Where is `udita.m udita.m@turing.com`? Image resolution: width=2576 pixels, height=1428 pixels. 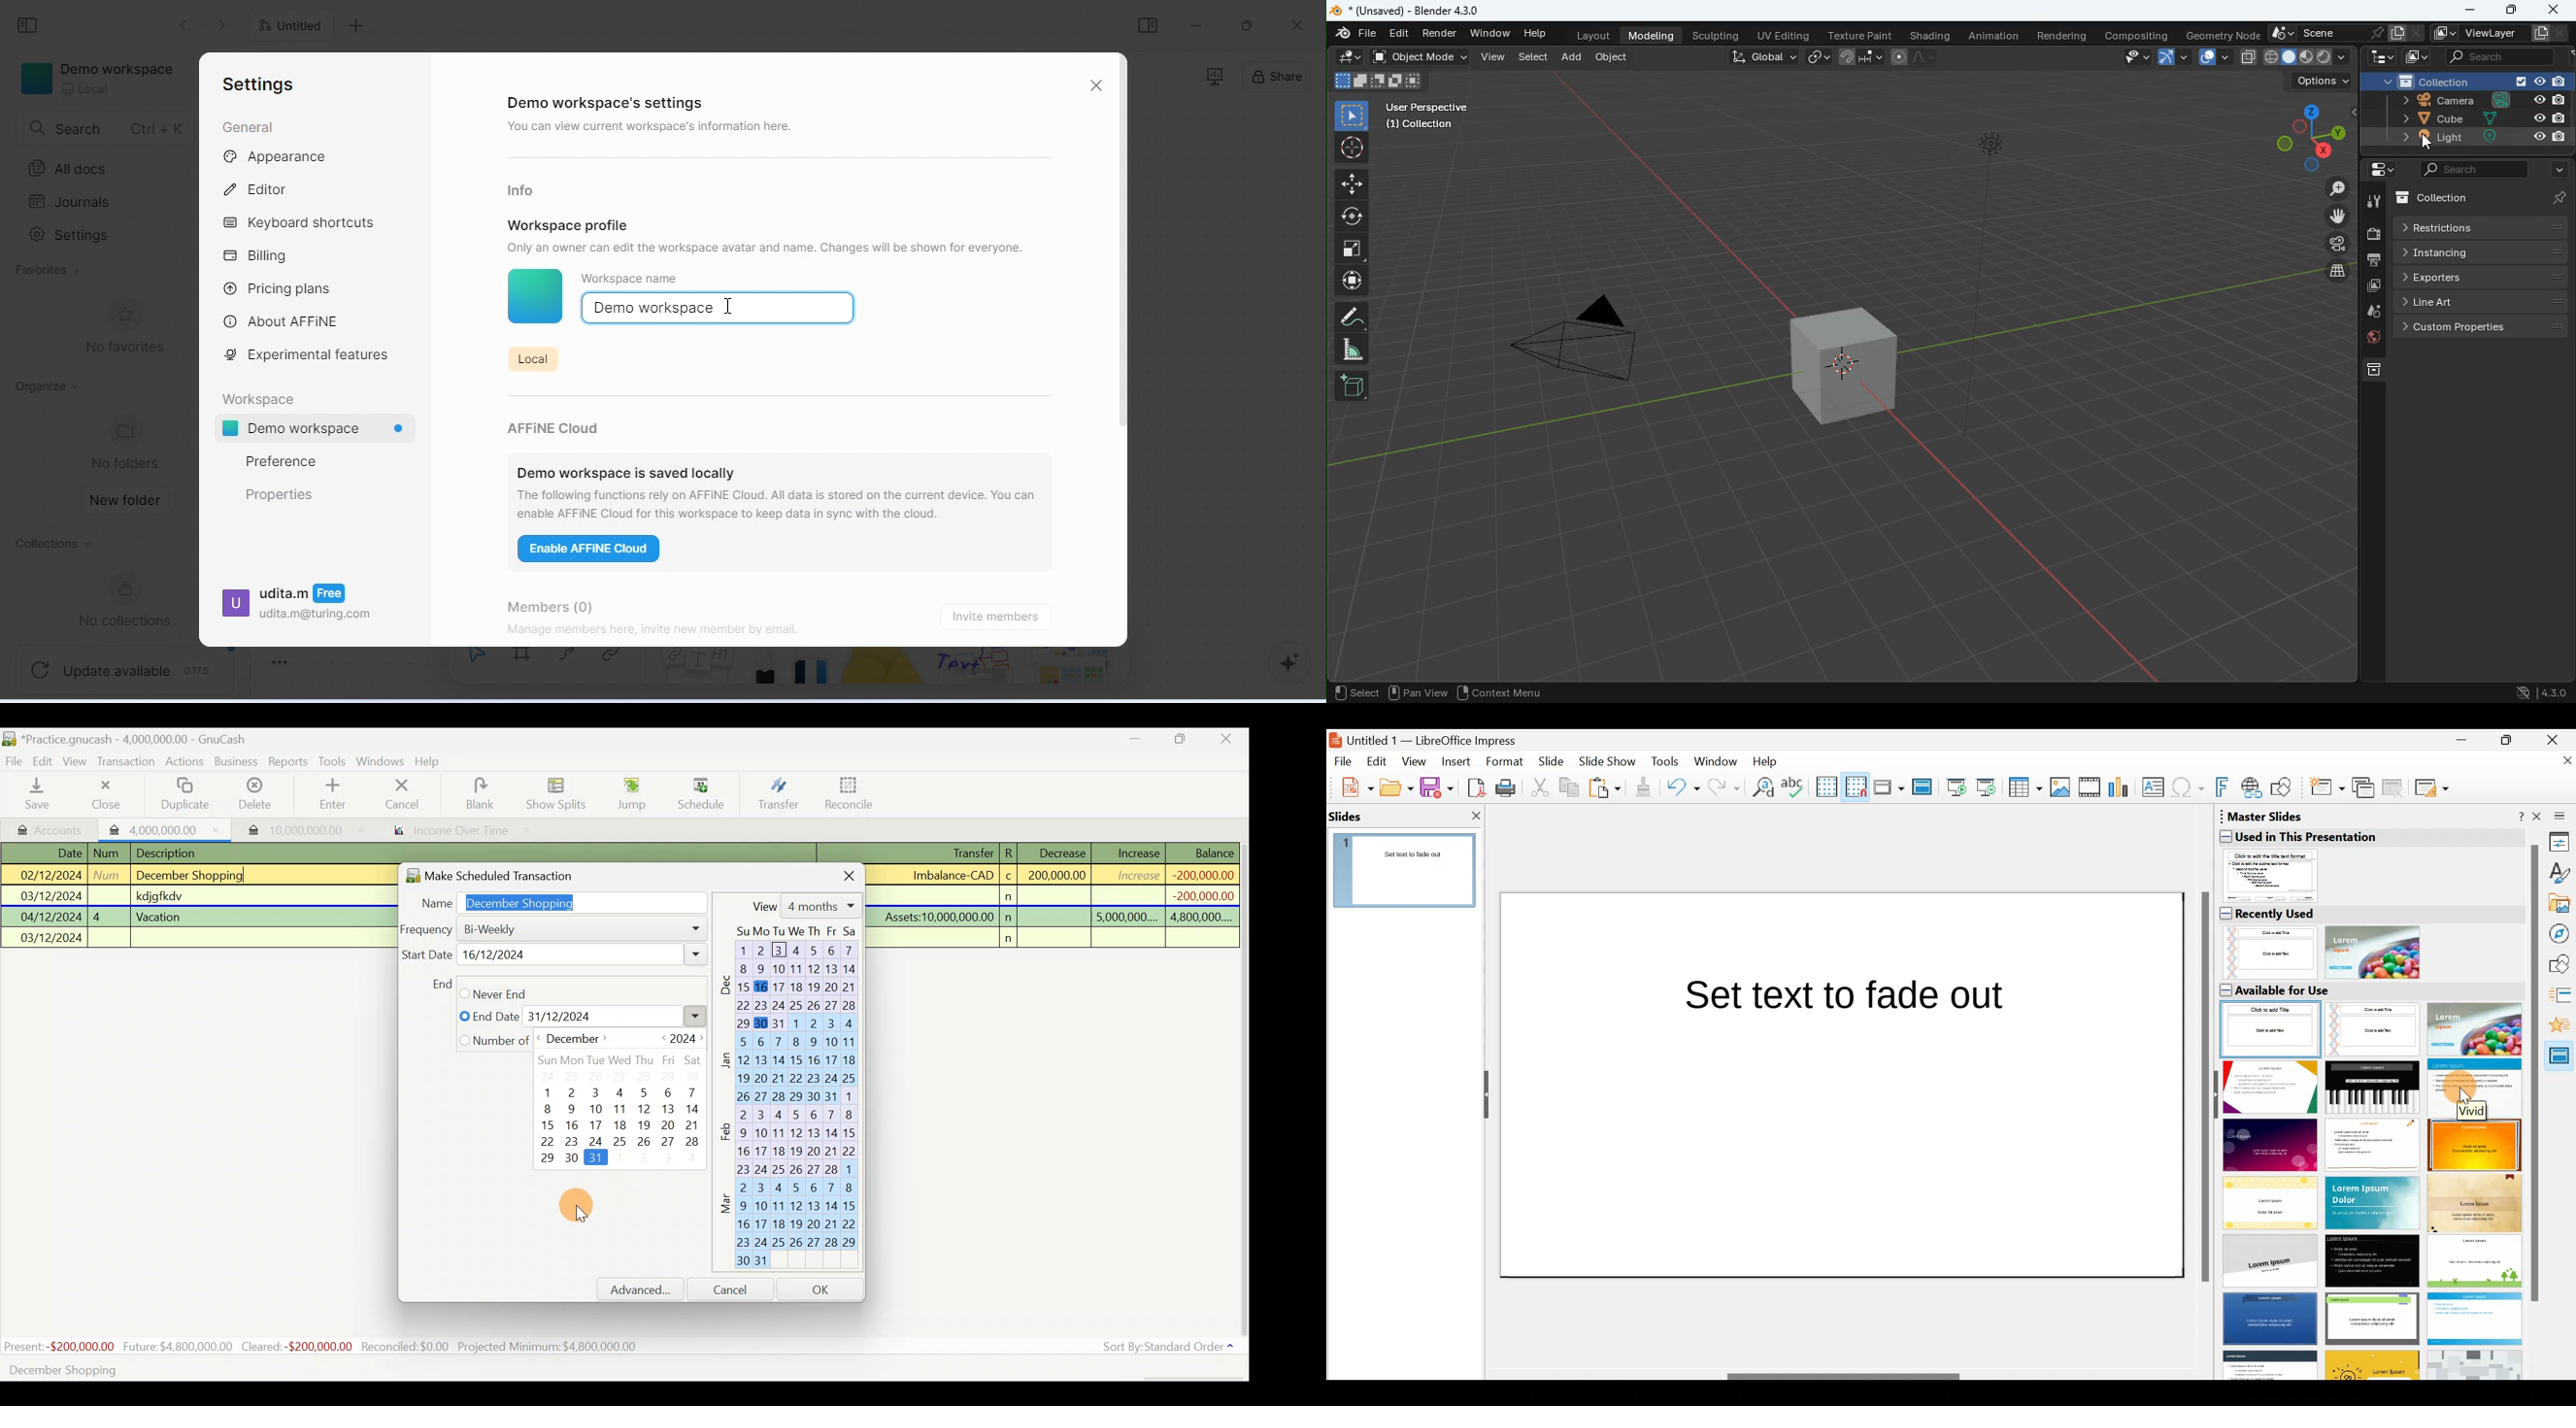
udita.m udita.m@turing.com is located at coordinates (297, 608).